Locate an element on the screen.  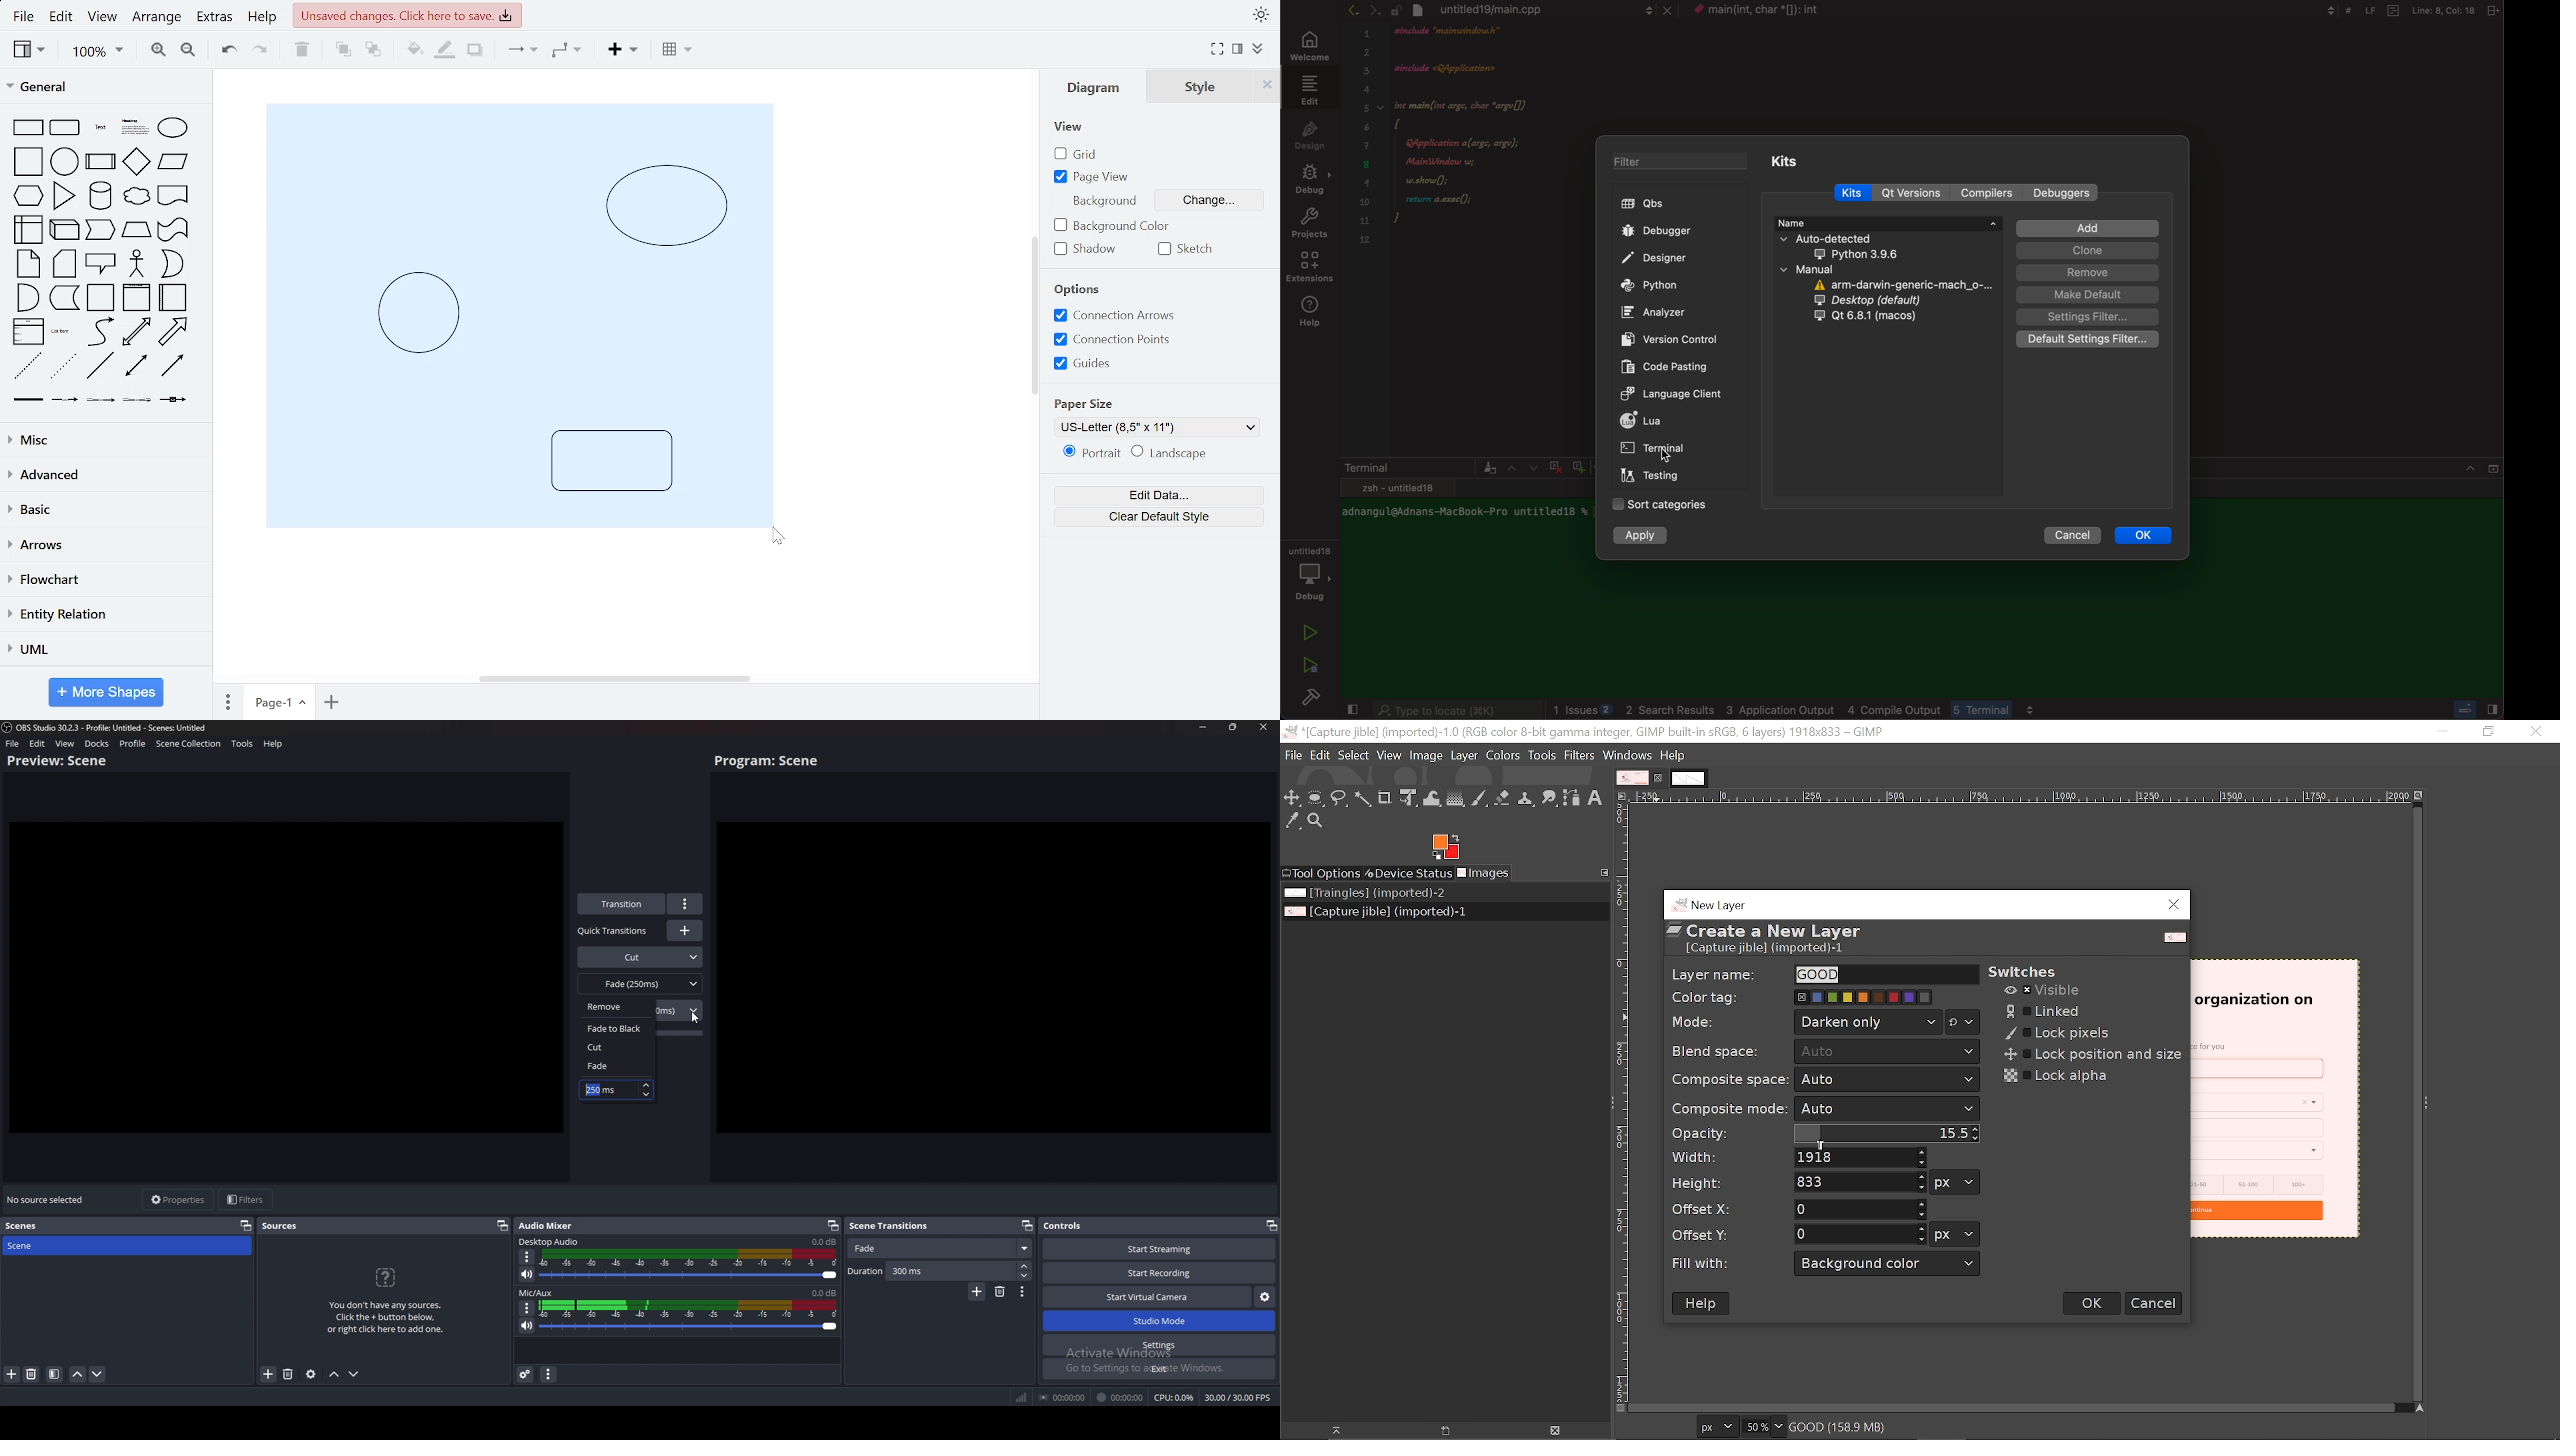
close is located at coordinates (1263, 727).